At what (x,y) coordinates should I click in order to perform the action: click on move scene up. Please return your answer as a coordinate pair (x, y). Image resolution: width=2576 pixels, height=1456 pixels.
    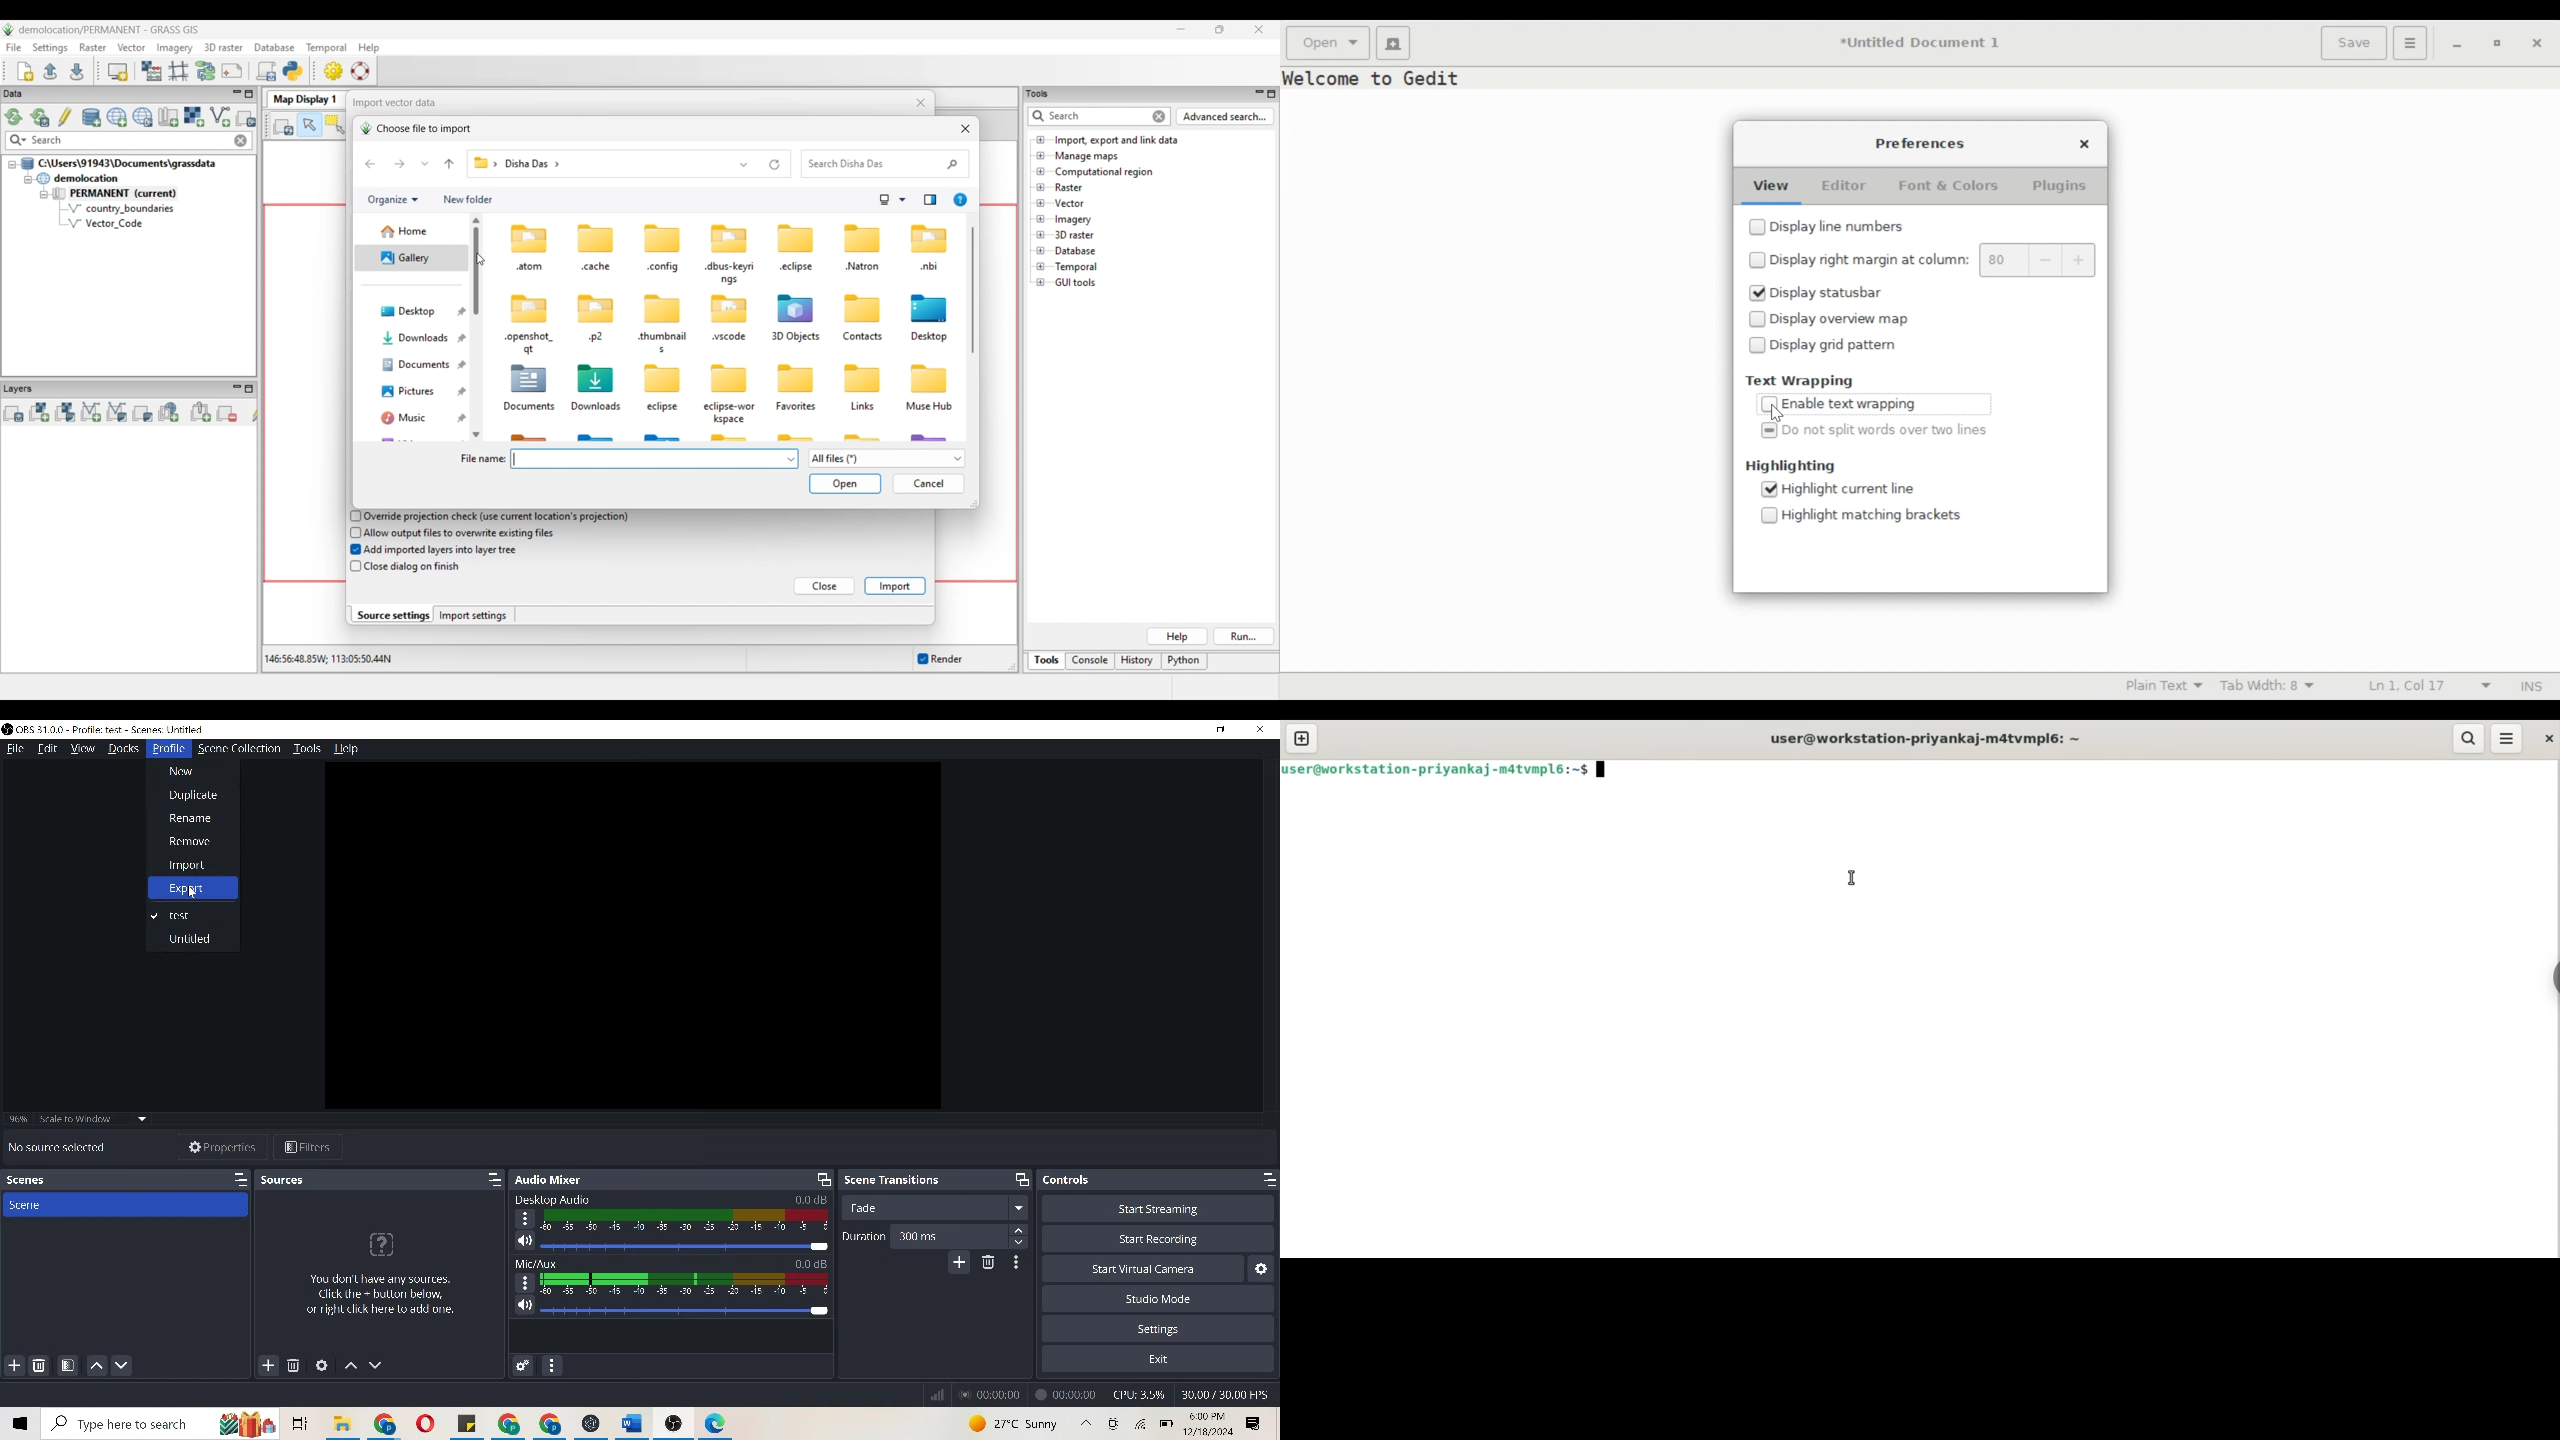
    Looking at the image, I should click on (97, 1363).